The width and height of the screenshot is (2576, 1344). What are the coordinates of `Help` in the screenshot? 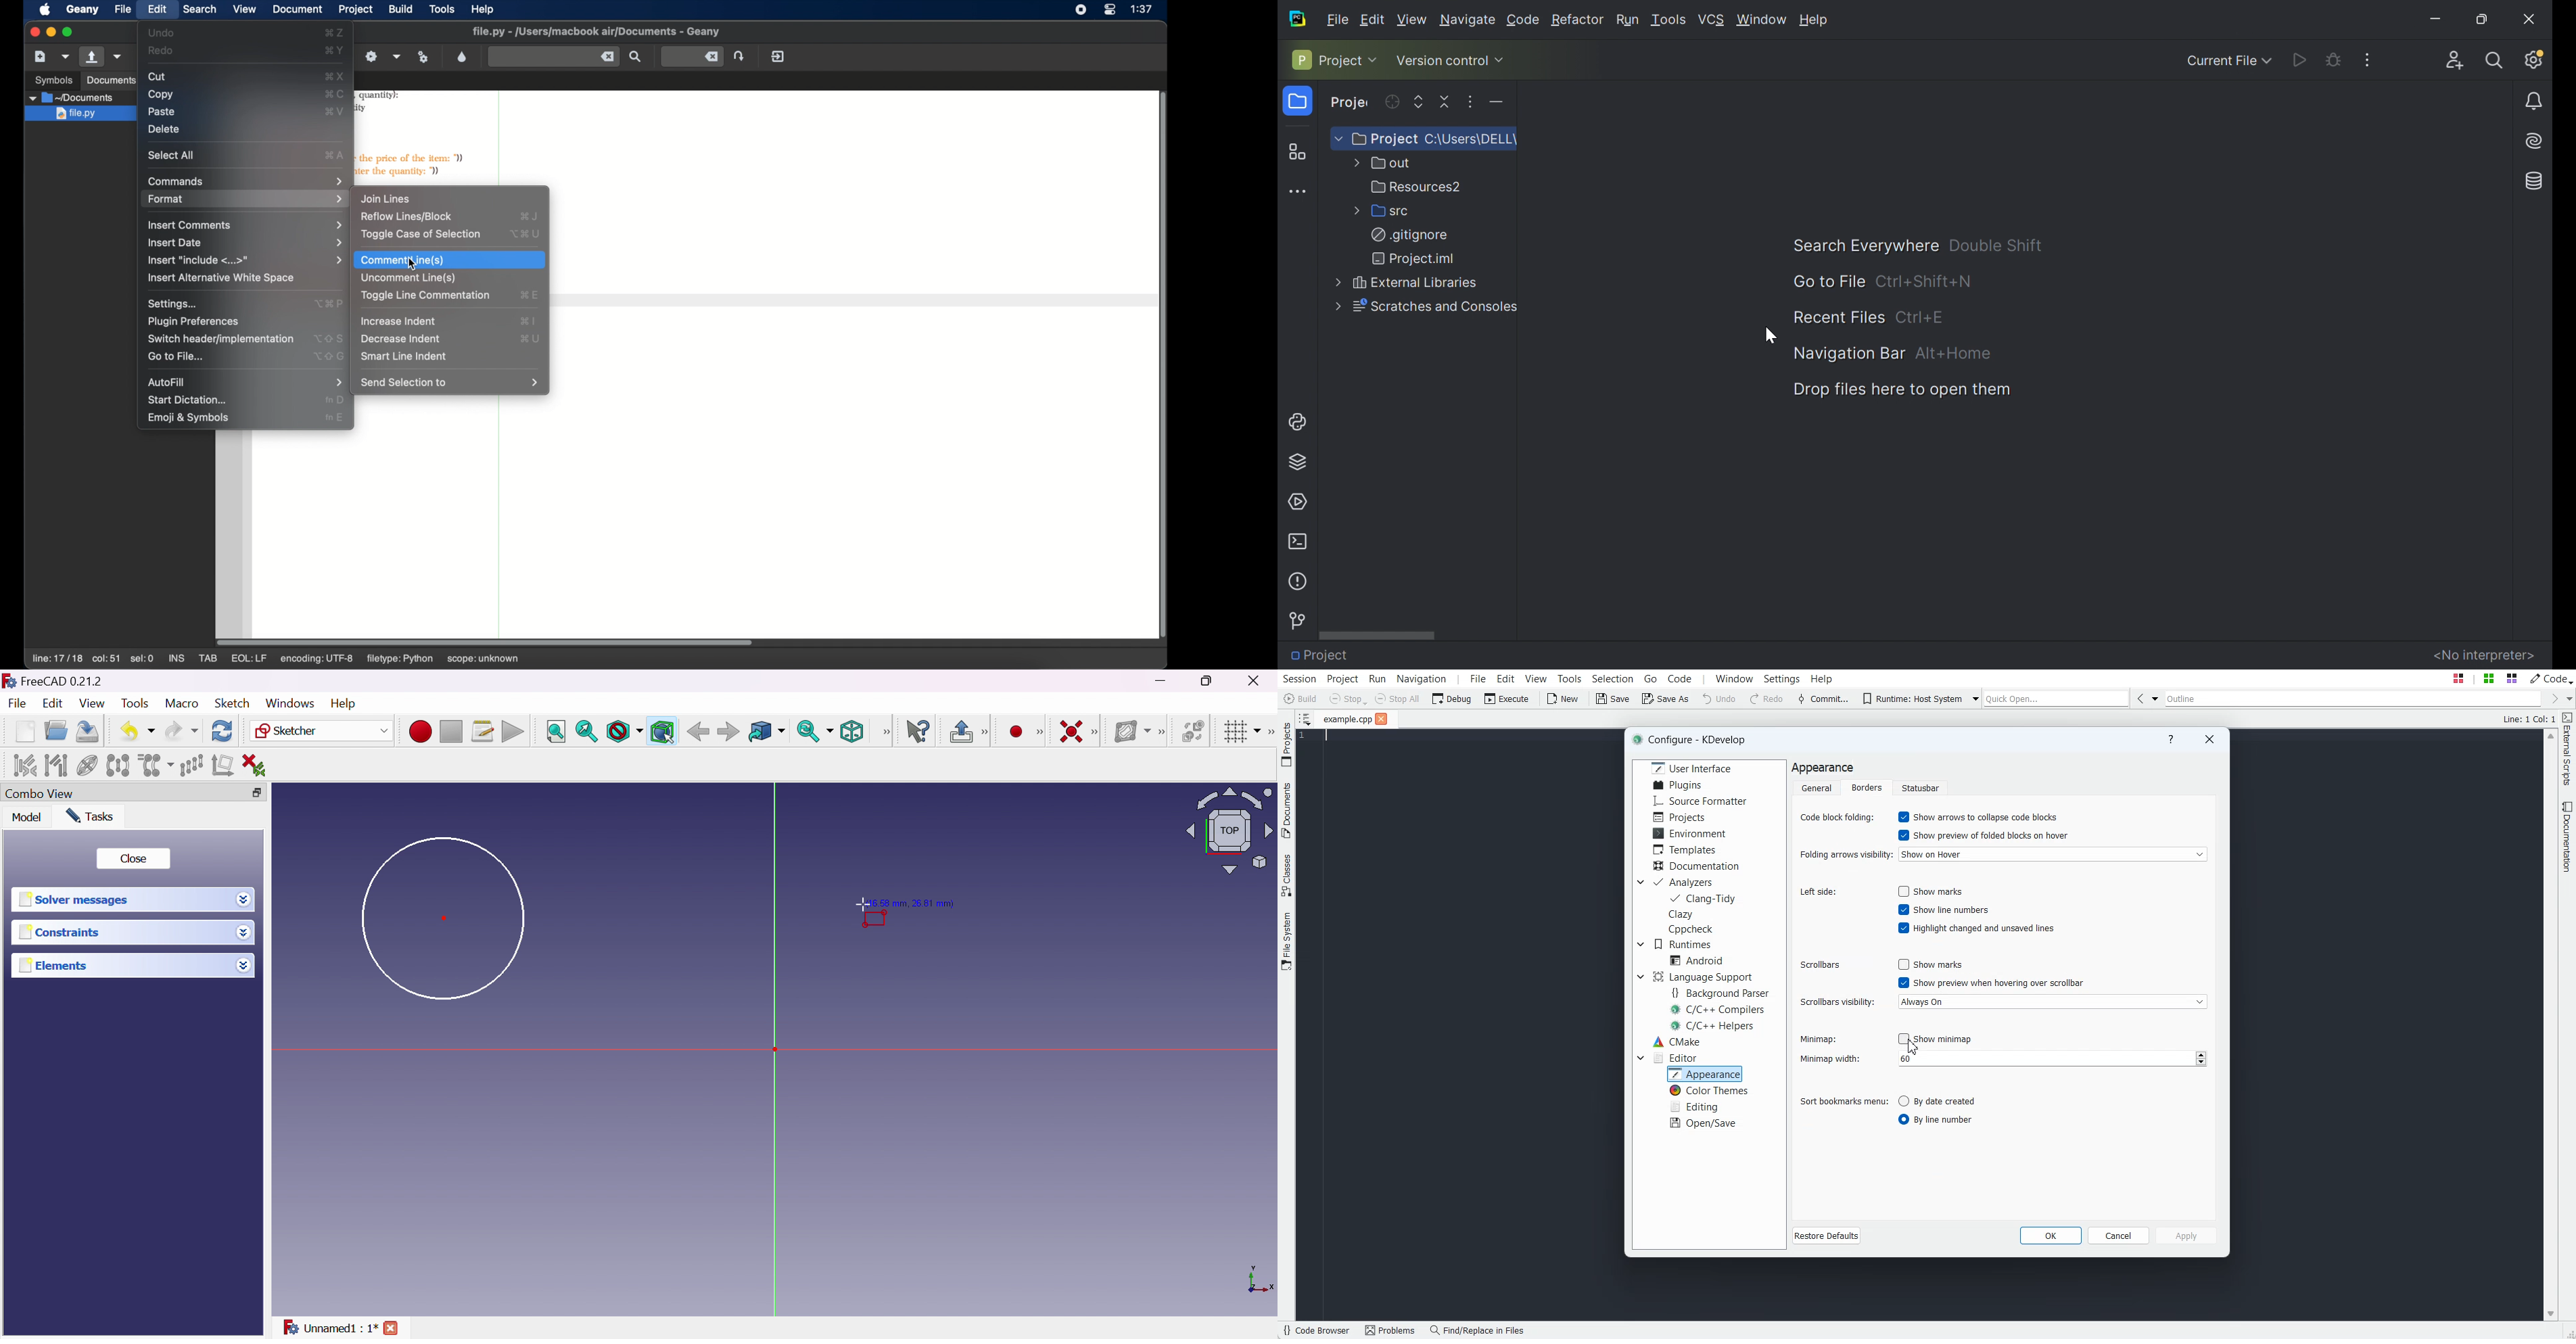 It's located at (345, 703).